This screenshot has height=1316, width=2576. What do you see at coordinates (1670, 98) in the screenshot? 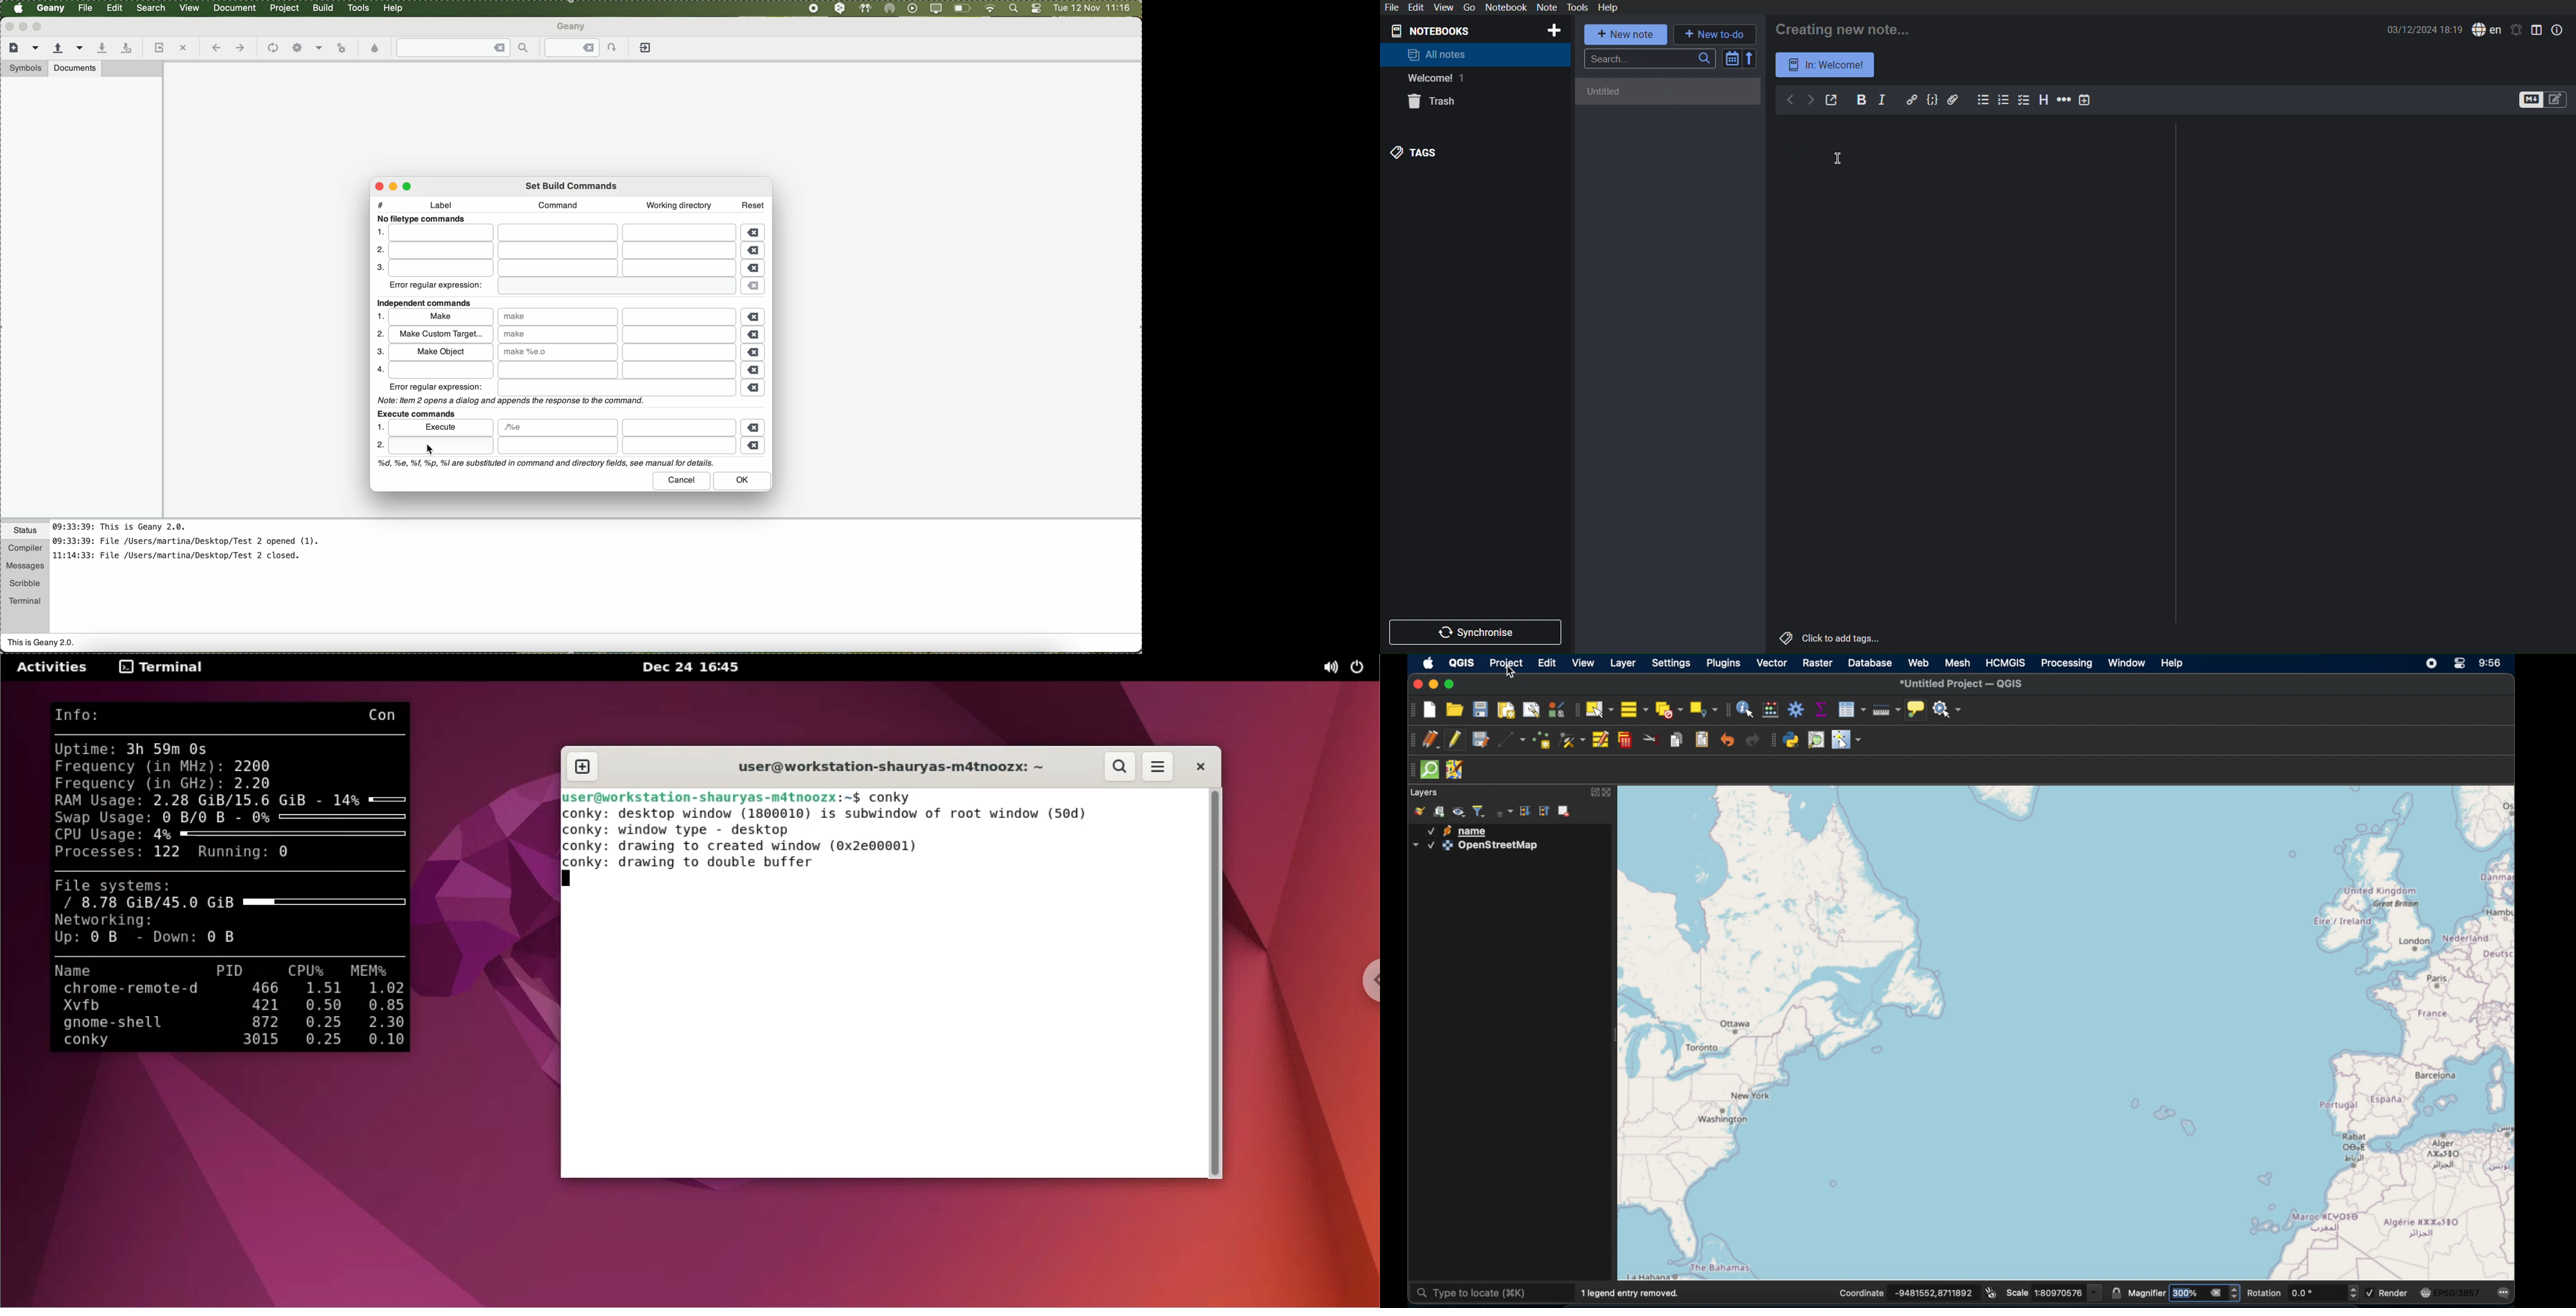
I see `No notes in here` at bounding box center [1670, 98].